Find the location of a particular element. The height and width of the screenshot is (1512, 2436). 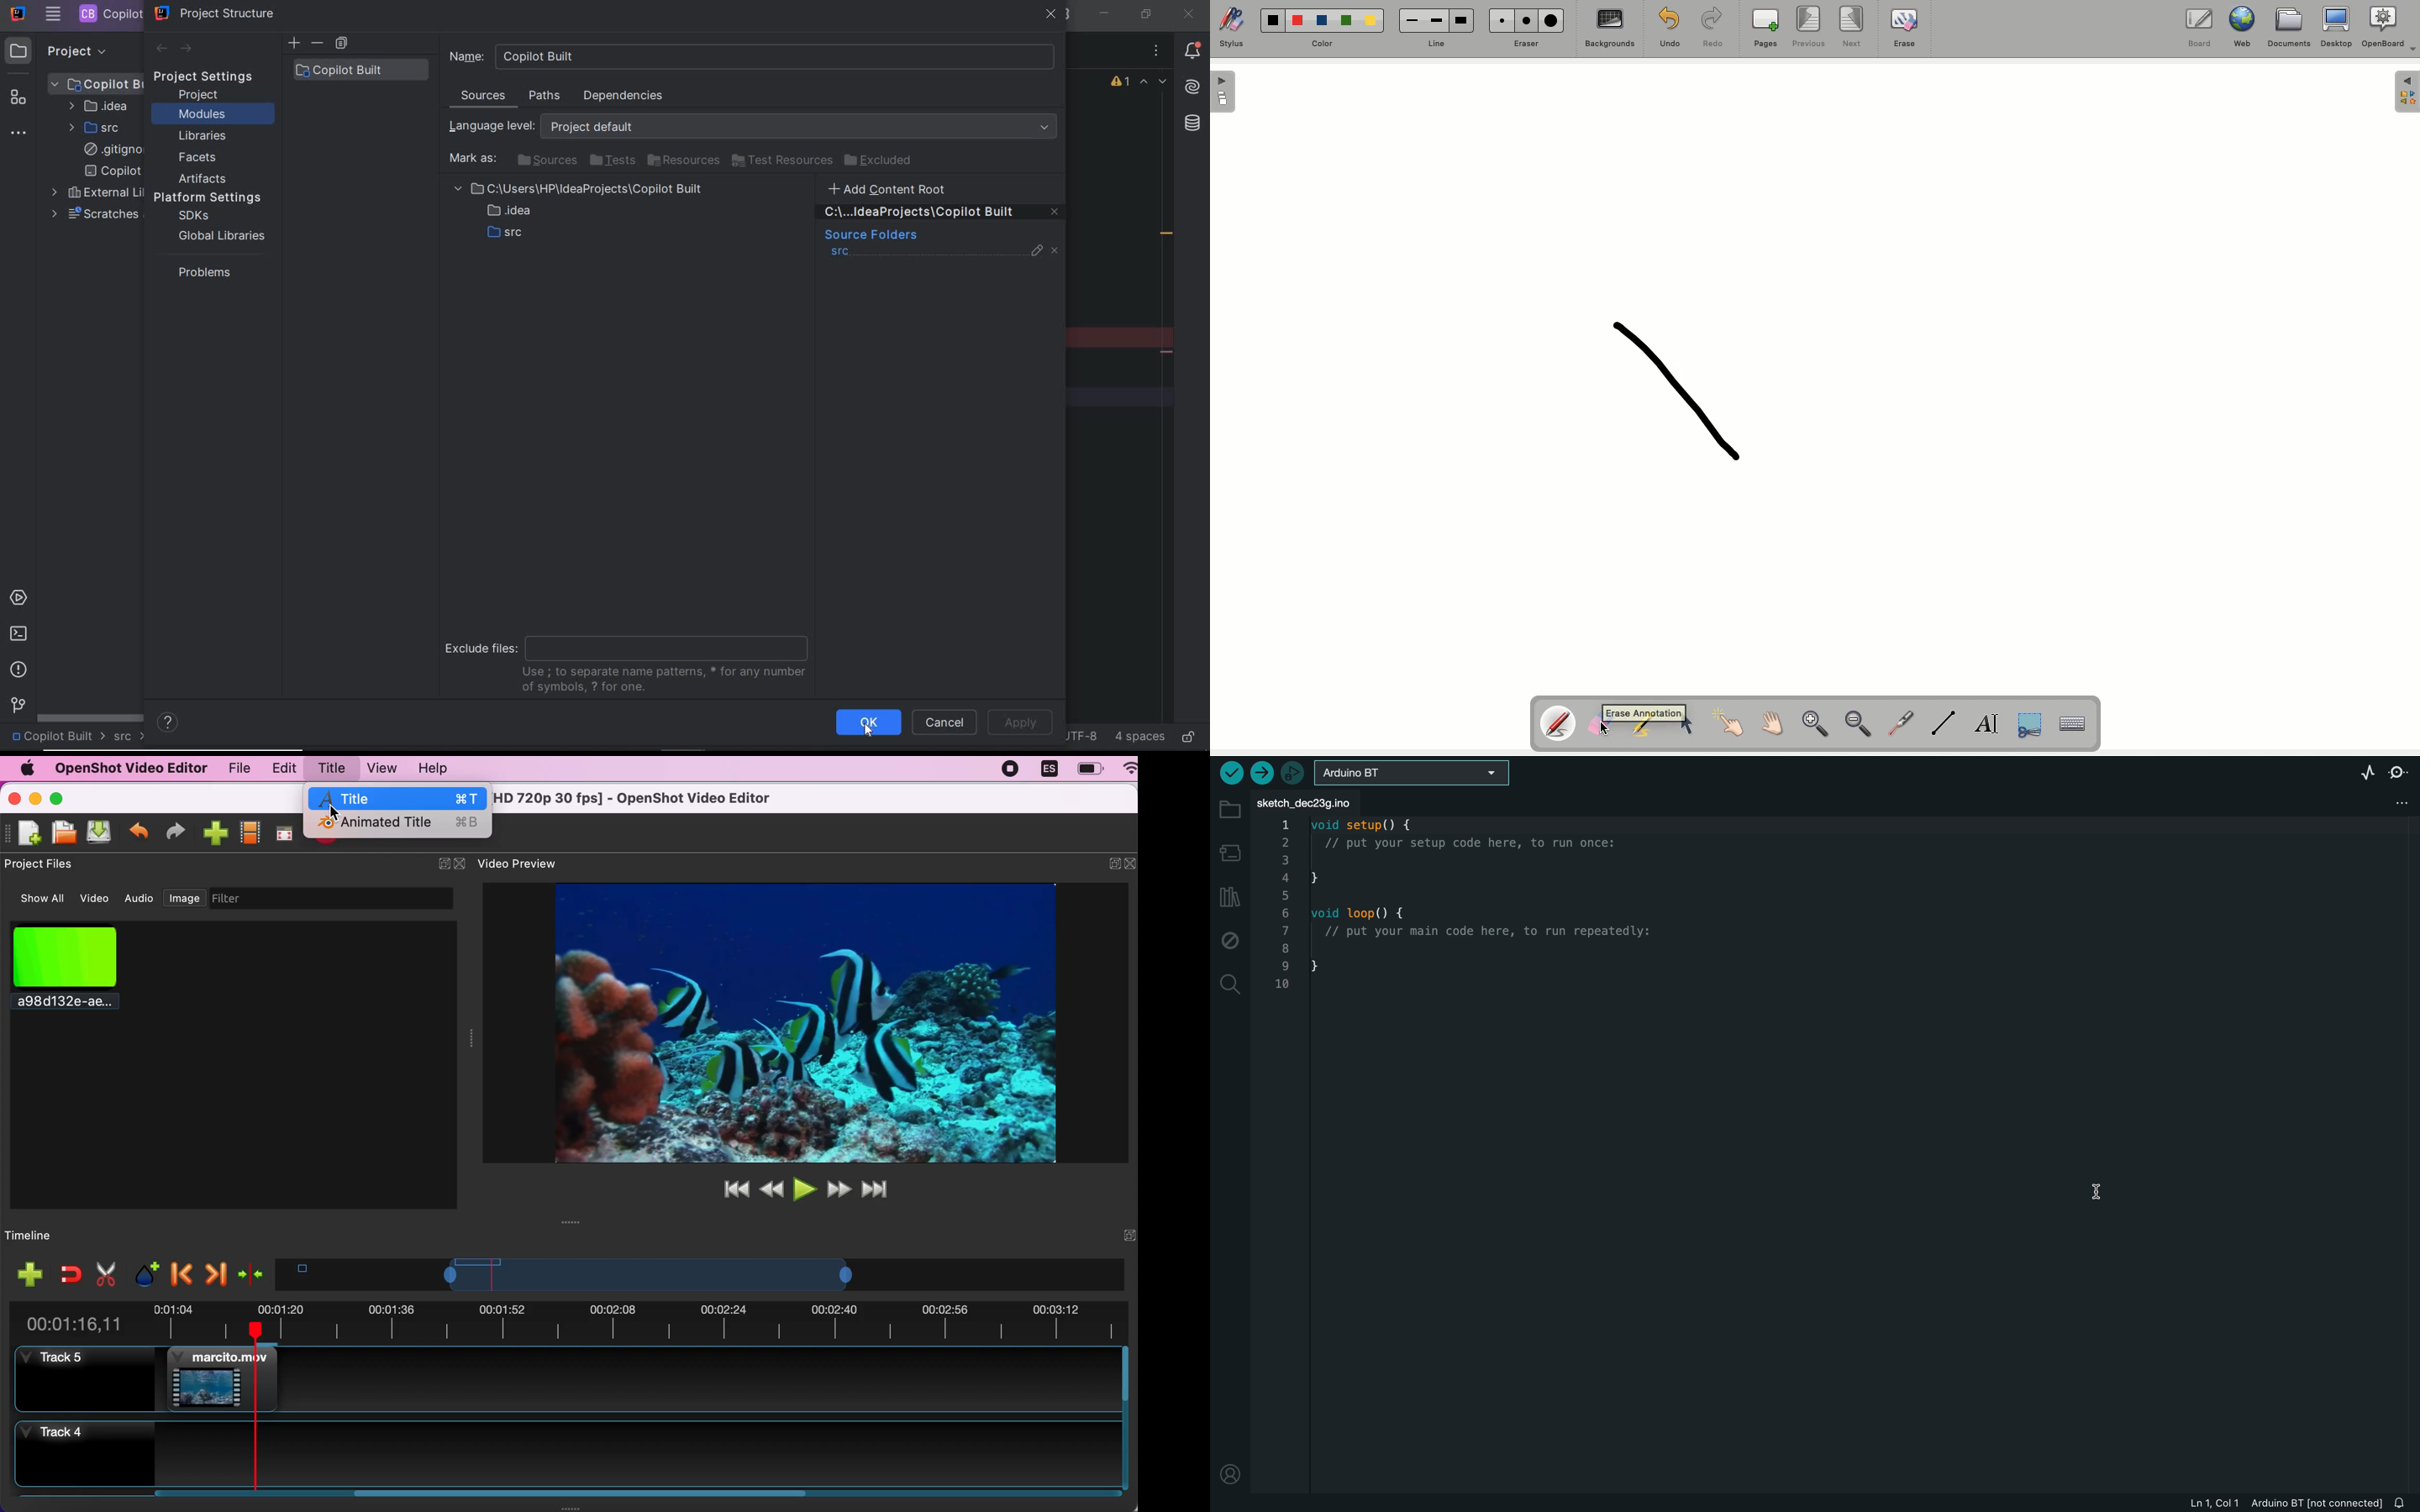

image is located at coordinates (185, 896).